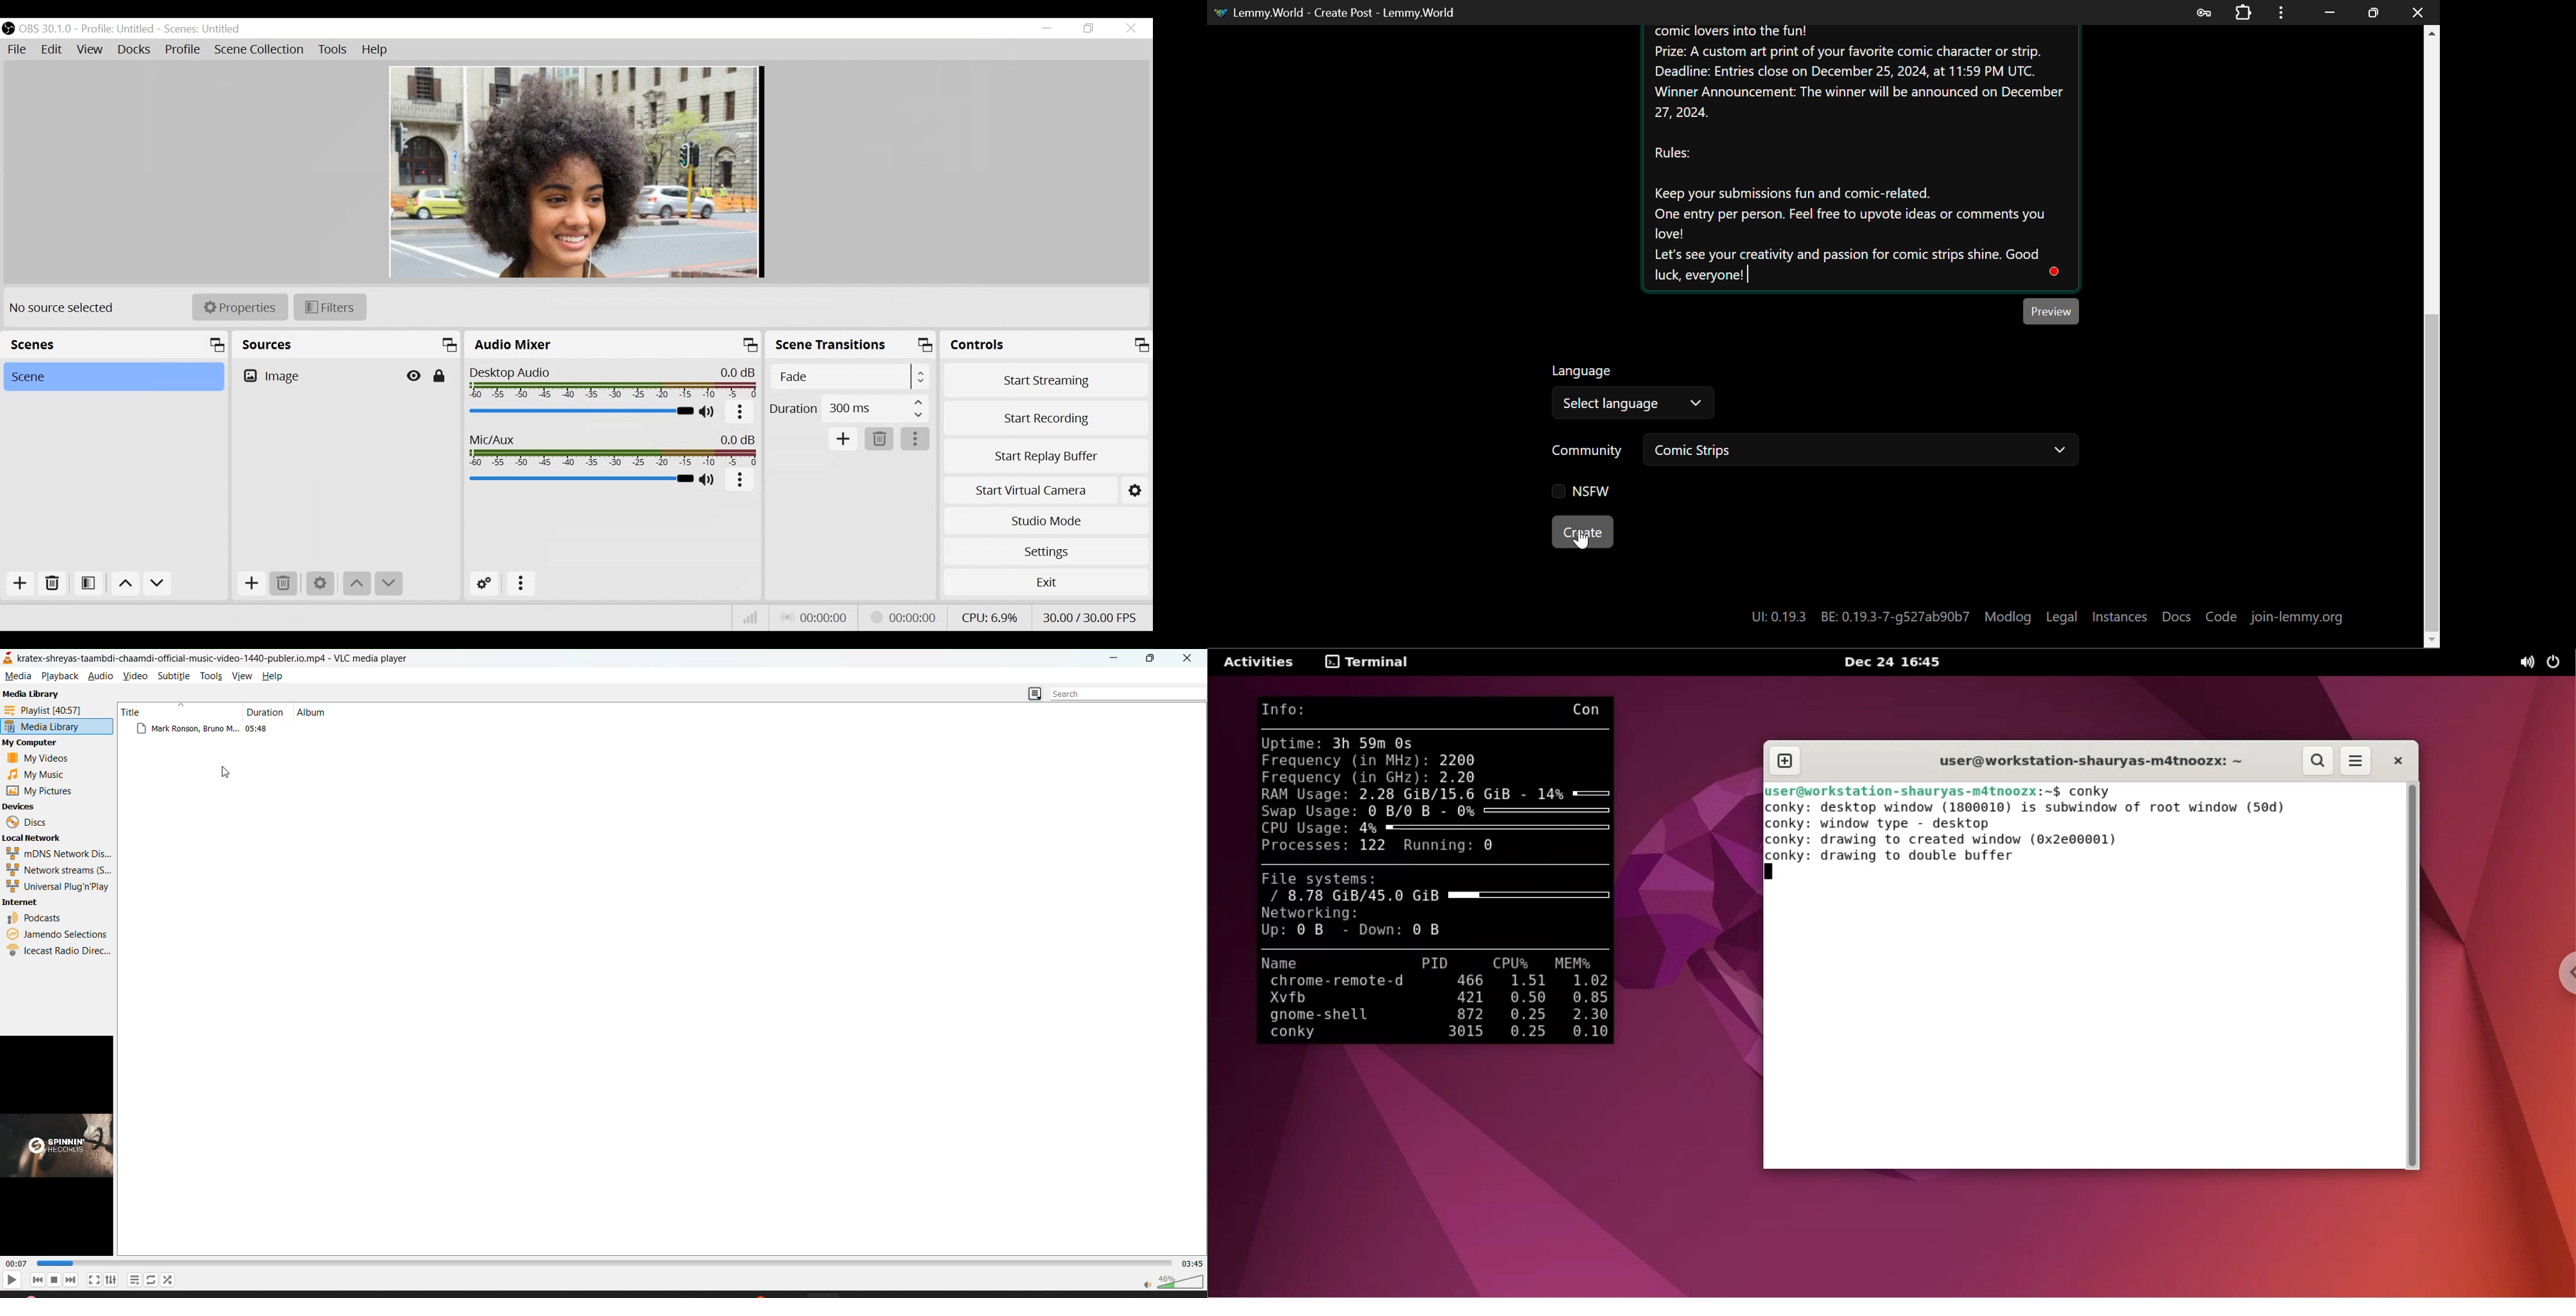 Image resolution: width=2576 pixels, height=1316 pixels. What do you see at coordinates (1030, 489) in the screenshot?
I see `Start Virtual Camera` at bounding box center [1030, 489].